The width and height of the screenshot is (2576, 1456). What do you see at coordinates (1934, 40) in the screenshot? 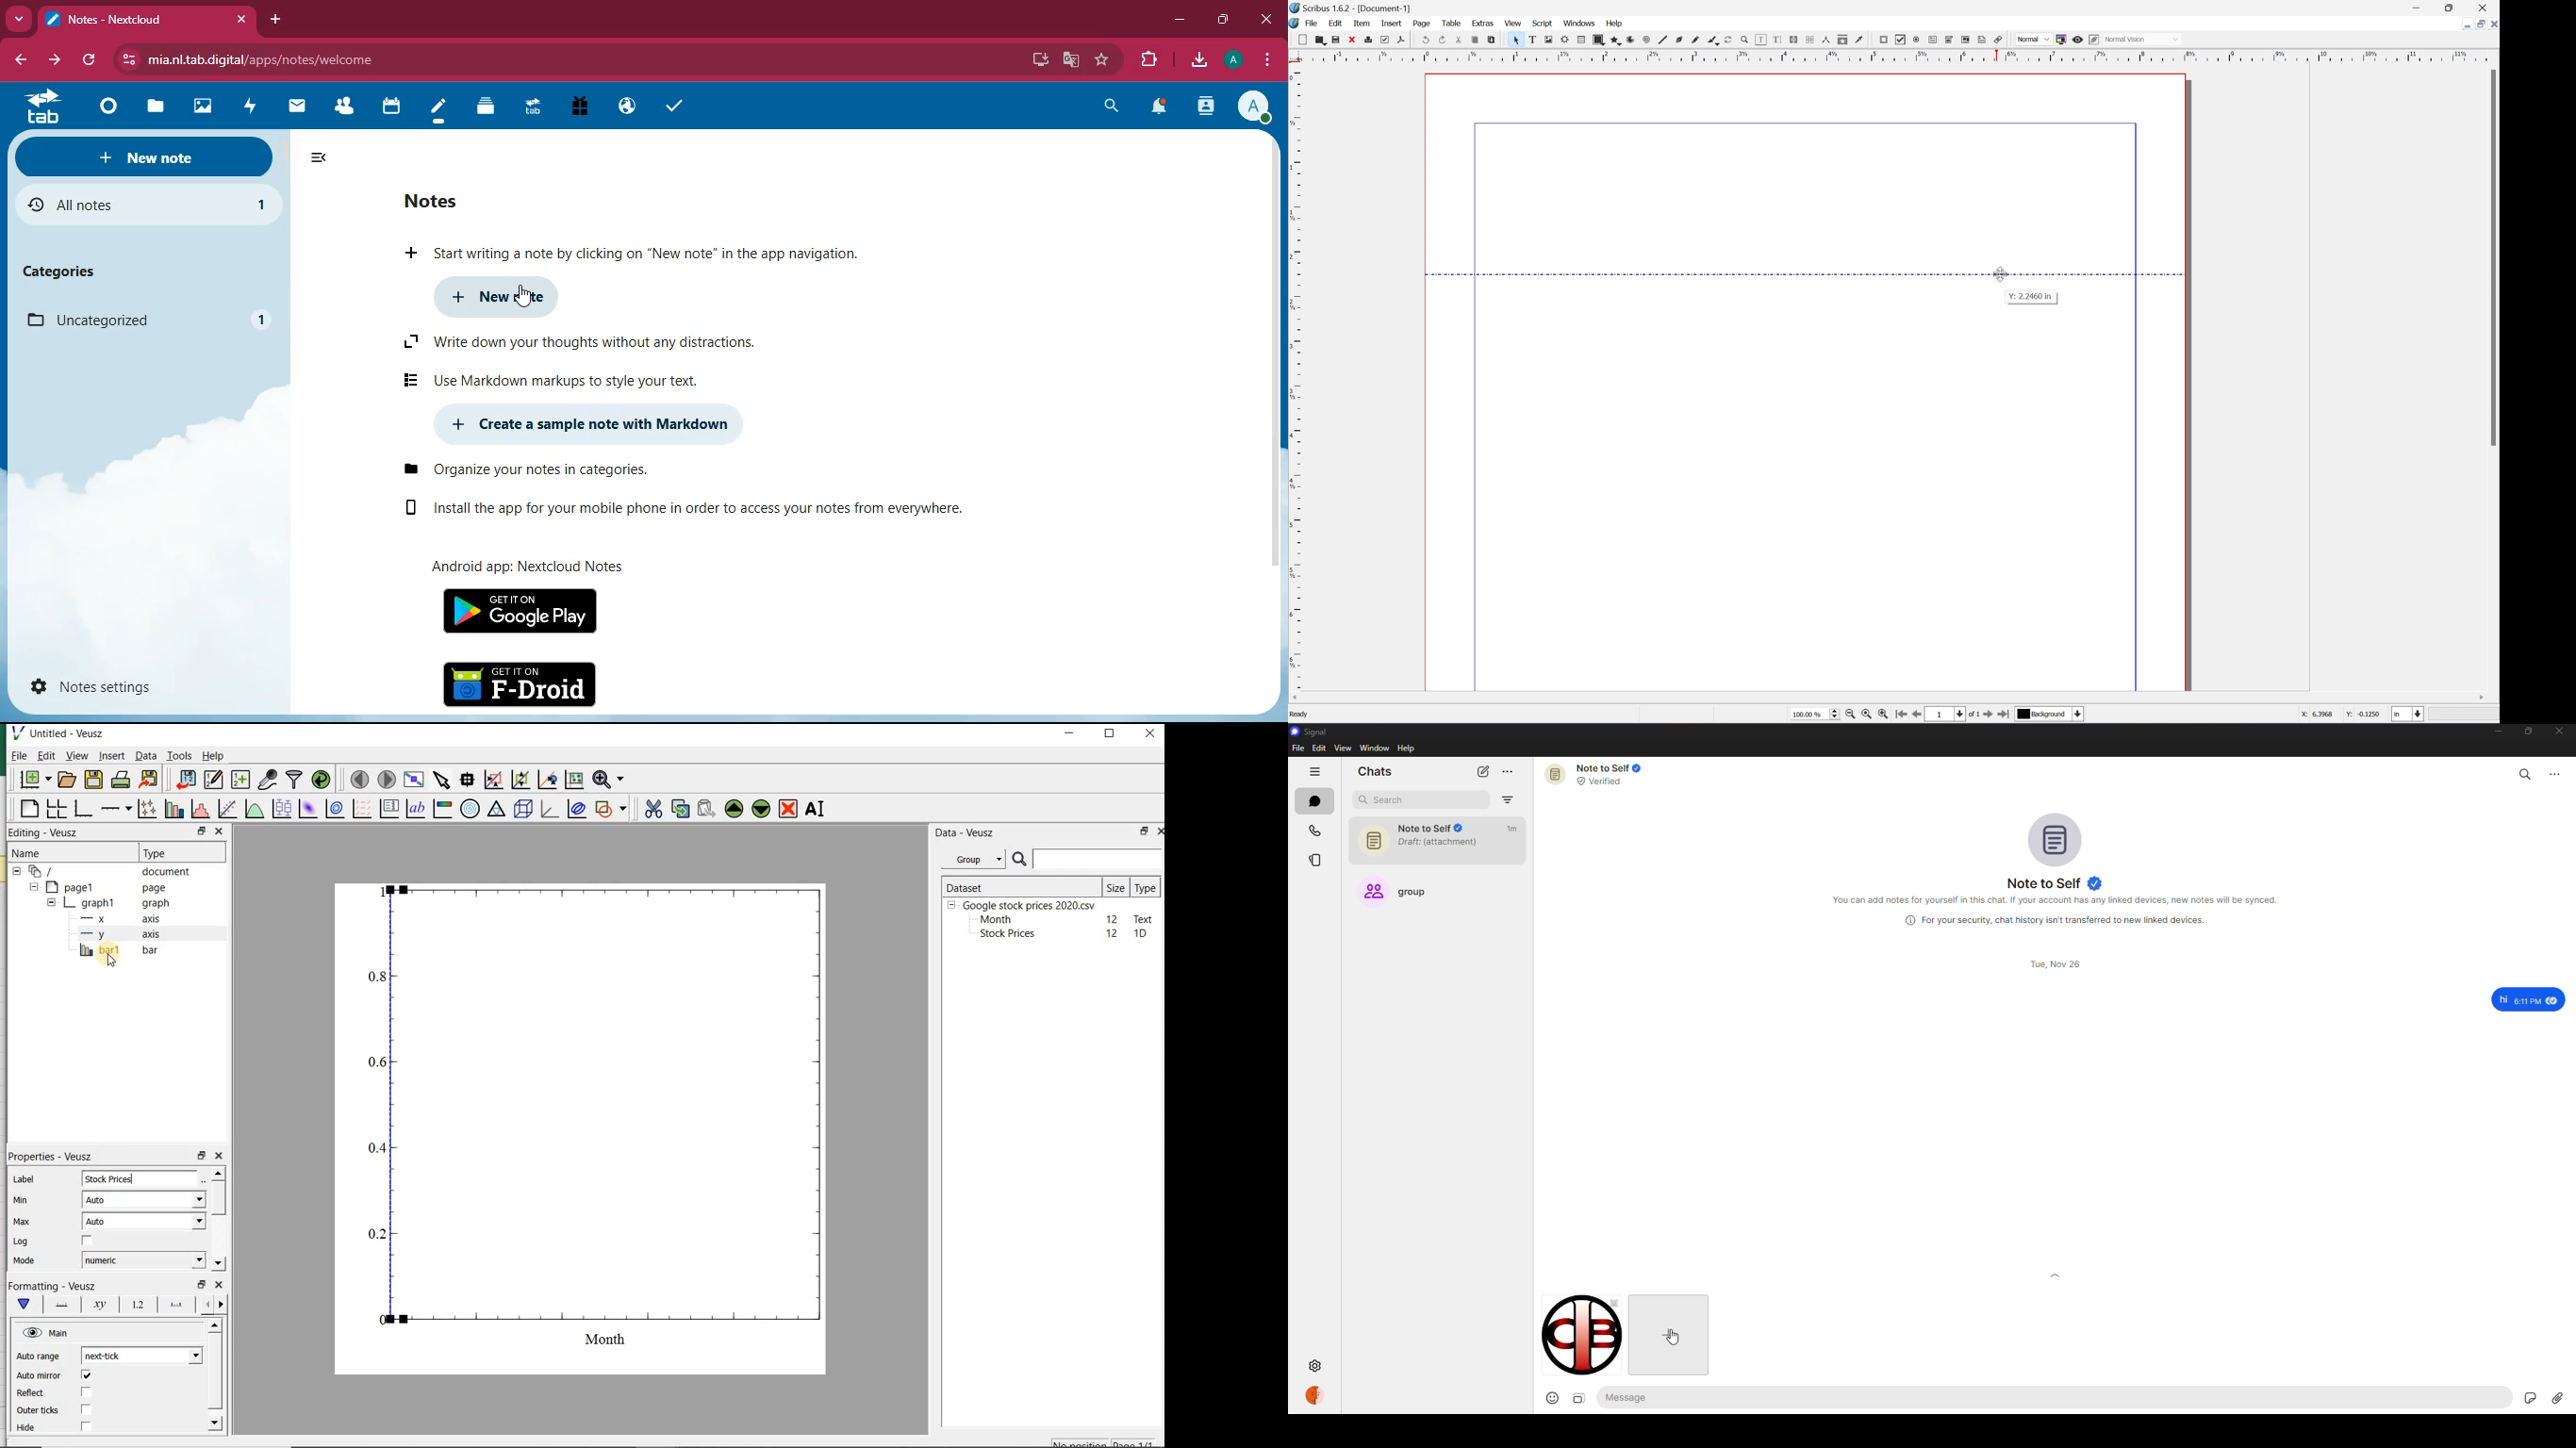
I see `pdf text field` at bounding box center [1934, 40].